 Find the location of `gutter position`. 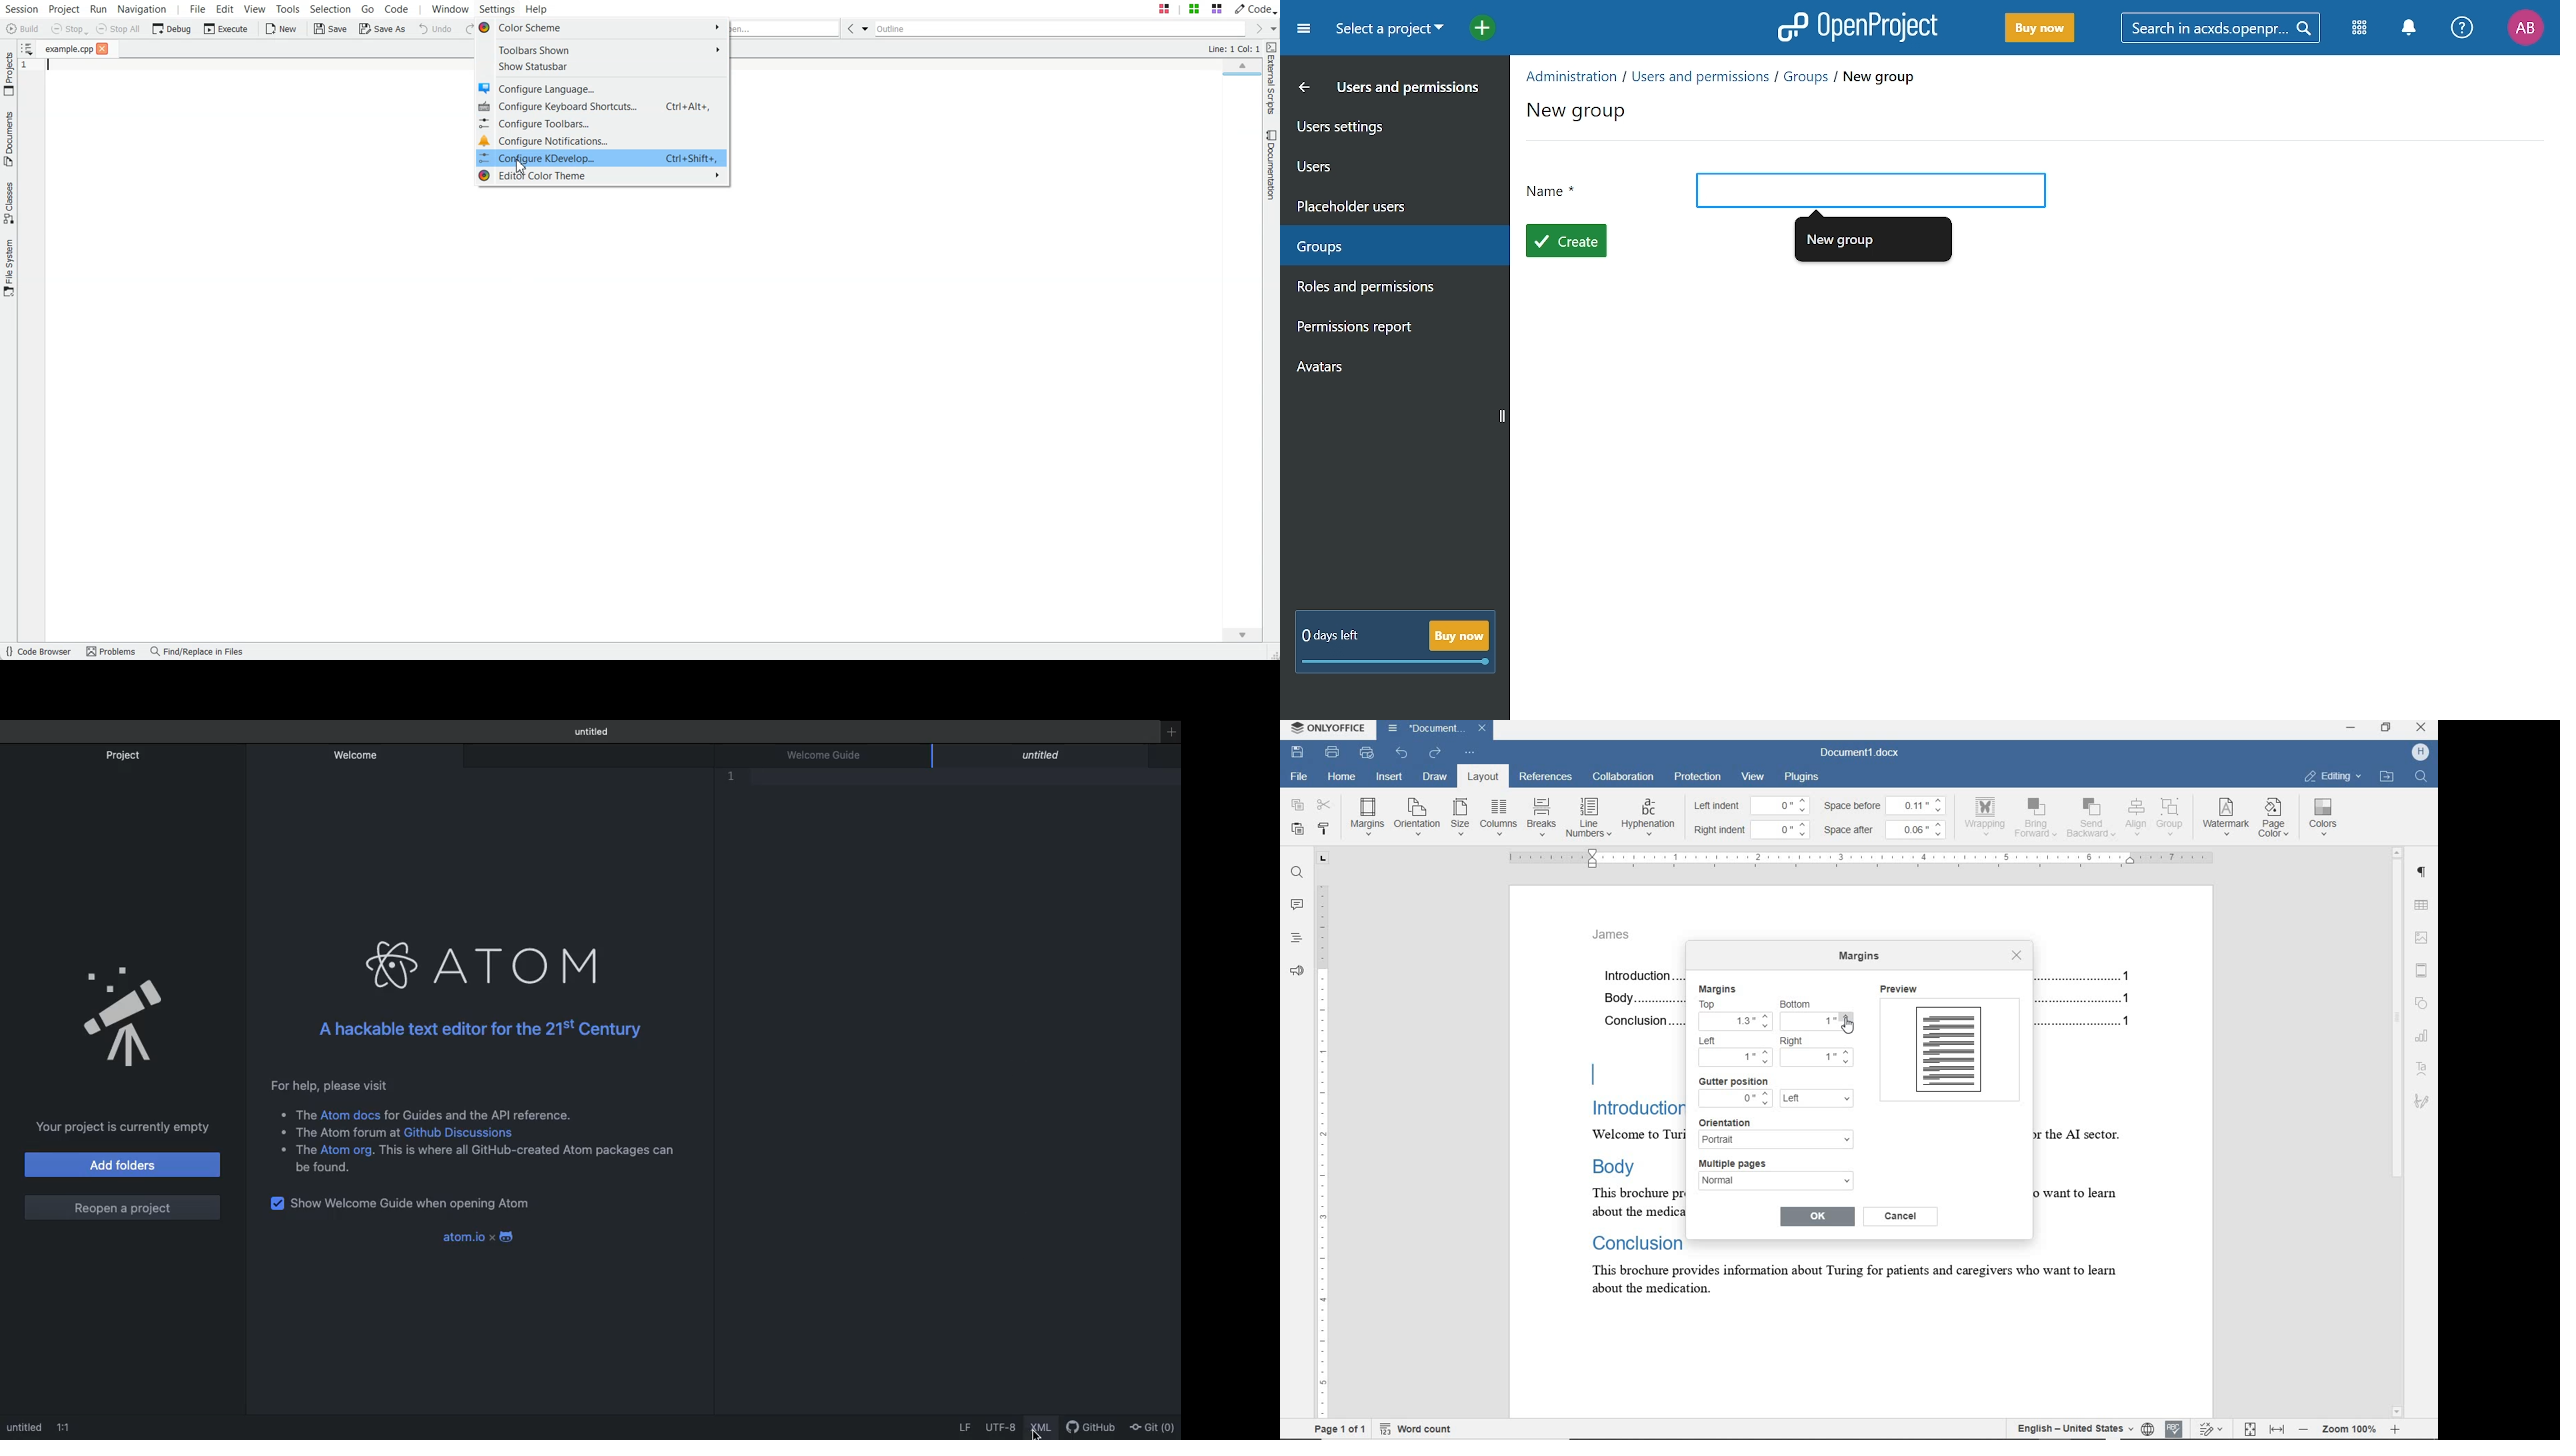

gutter position is located at coordinates (1734, 1081).